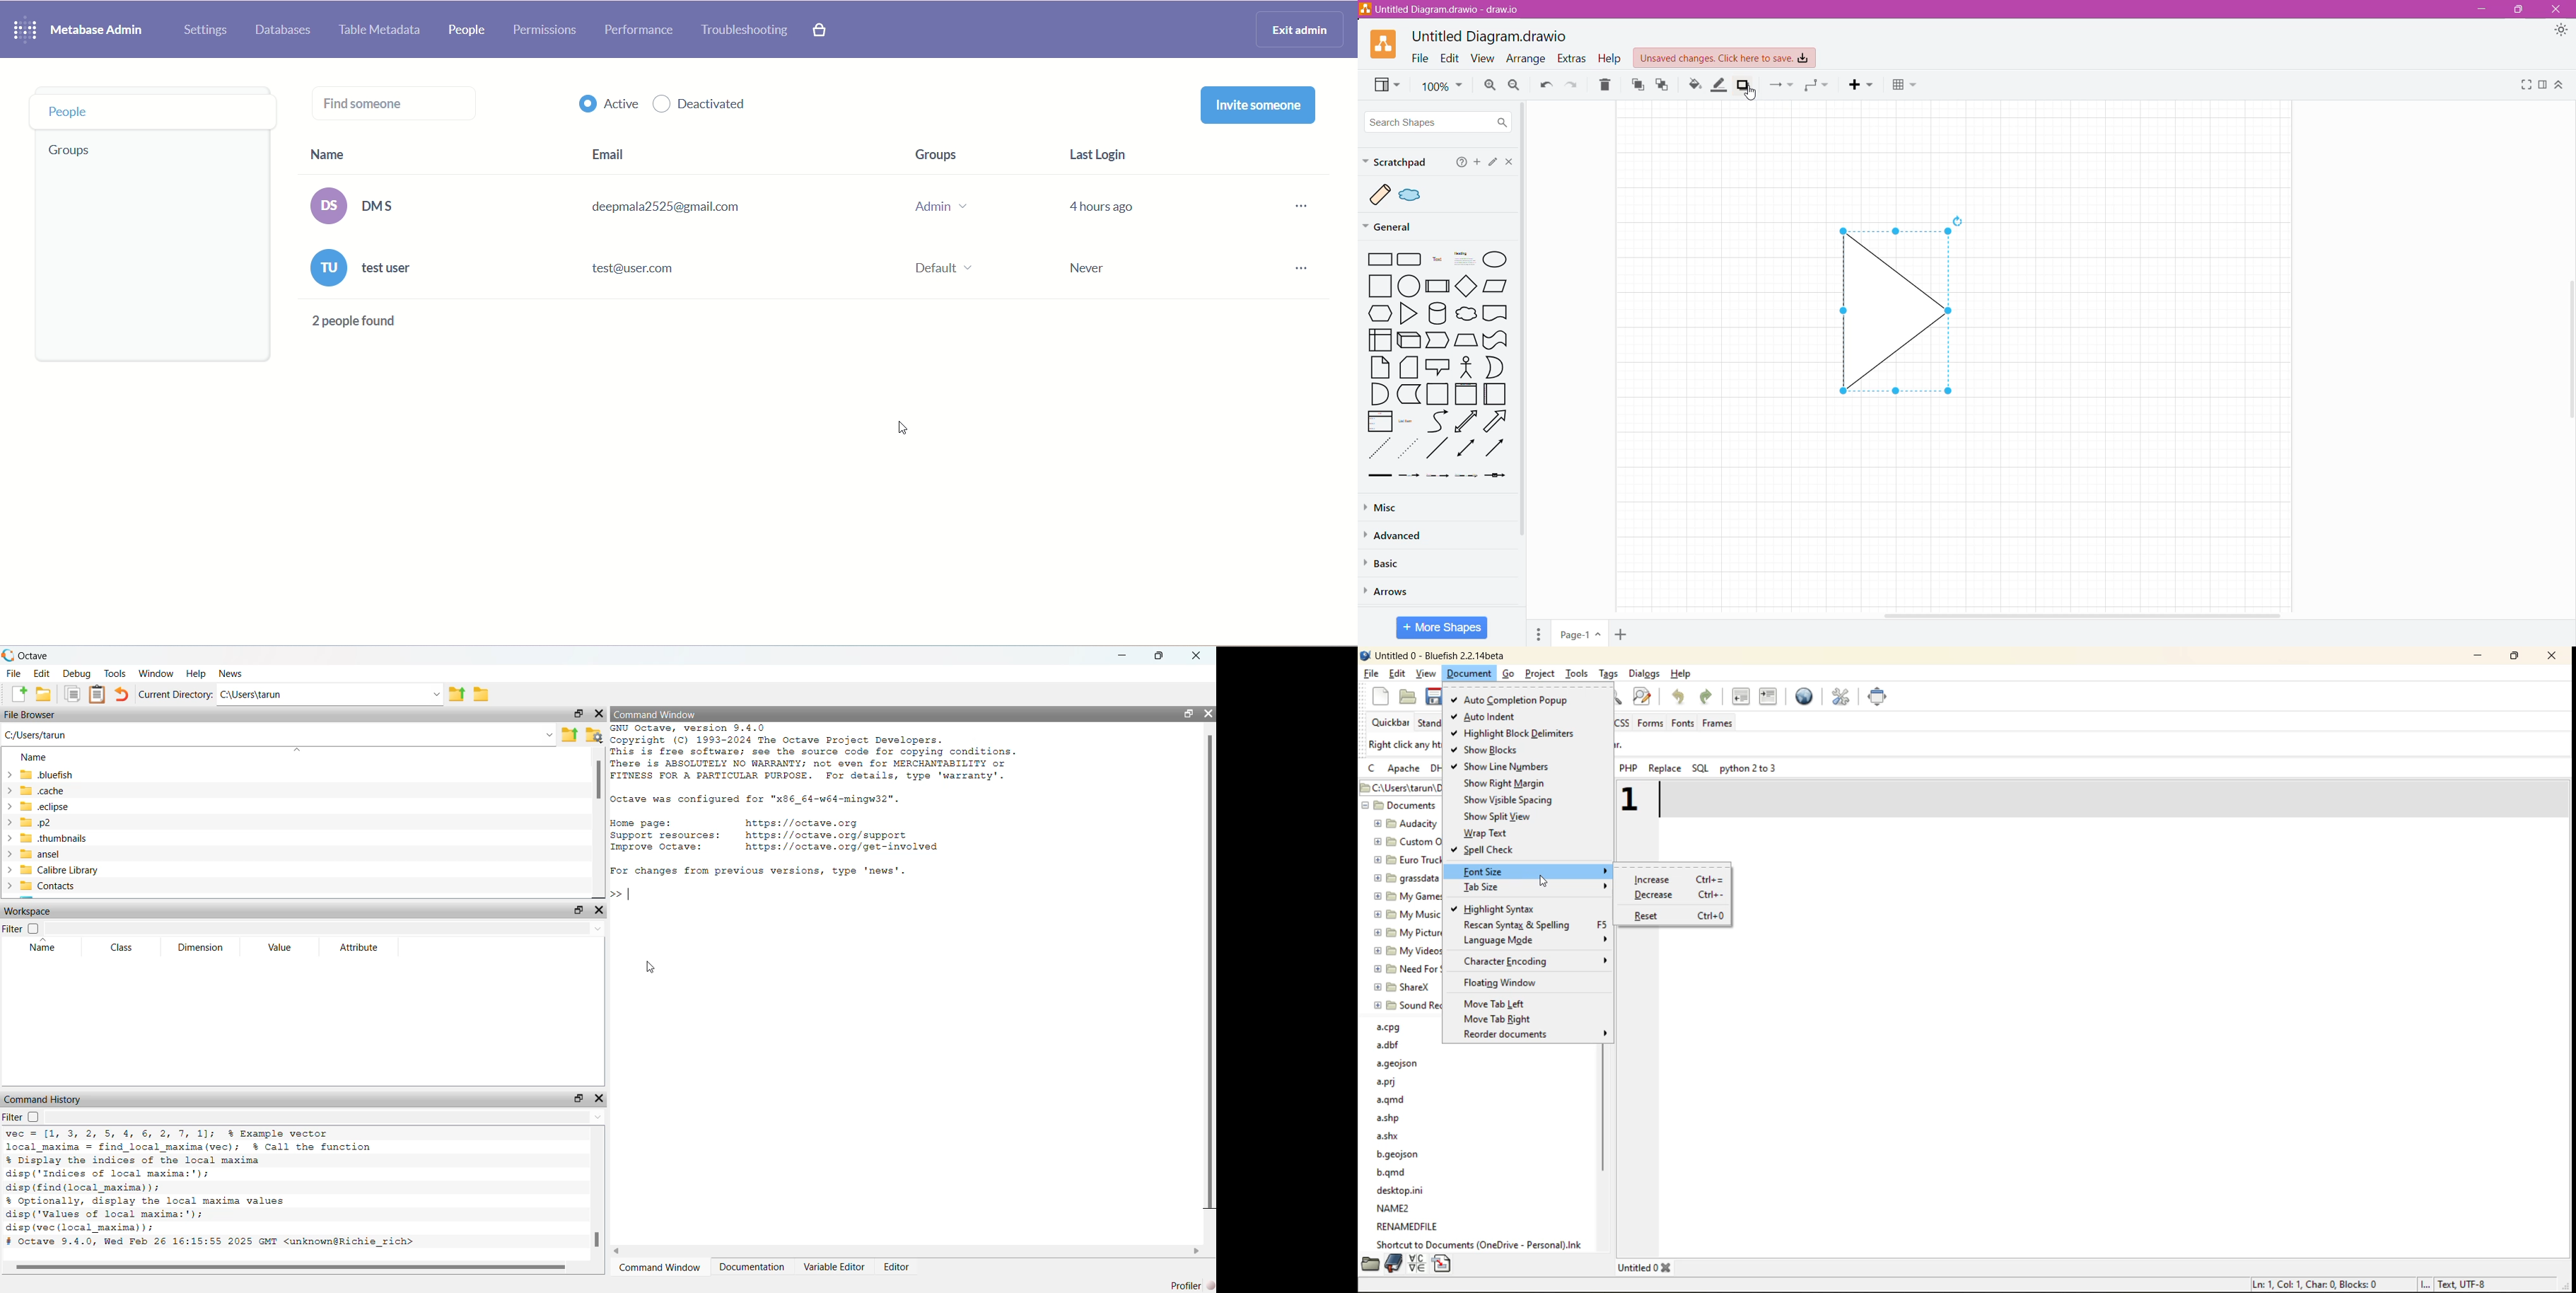 This screenshot has height=1316, width=2576. Describe the element at coordinates (1497, 817) in the screenshot. I see `show split view` at that location.